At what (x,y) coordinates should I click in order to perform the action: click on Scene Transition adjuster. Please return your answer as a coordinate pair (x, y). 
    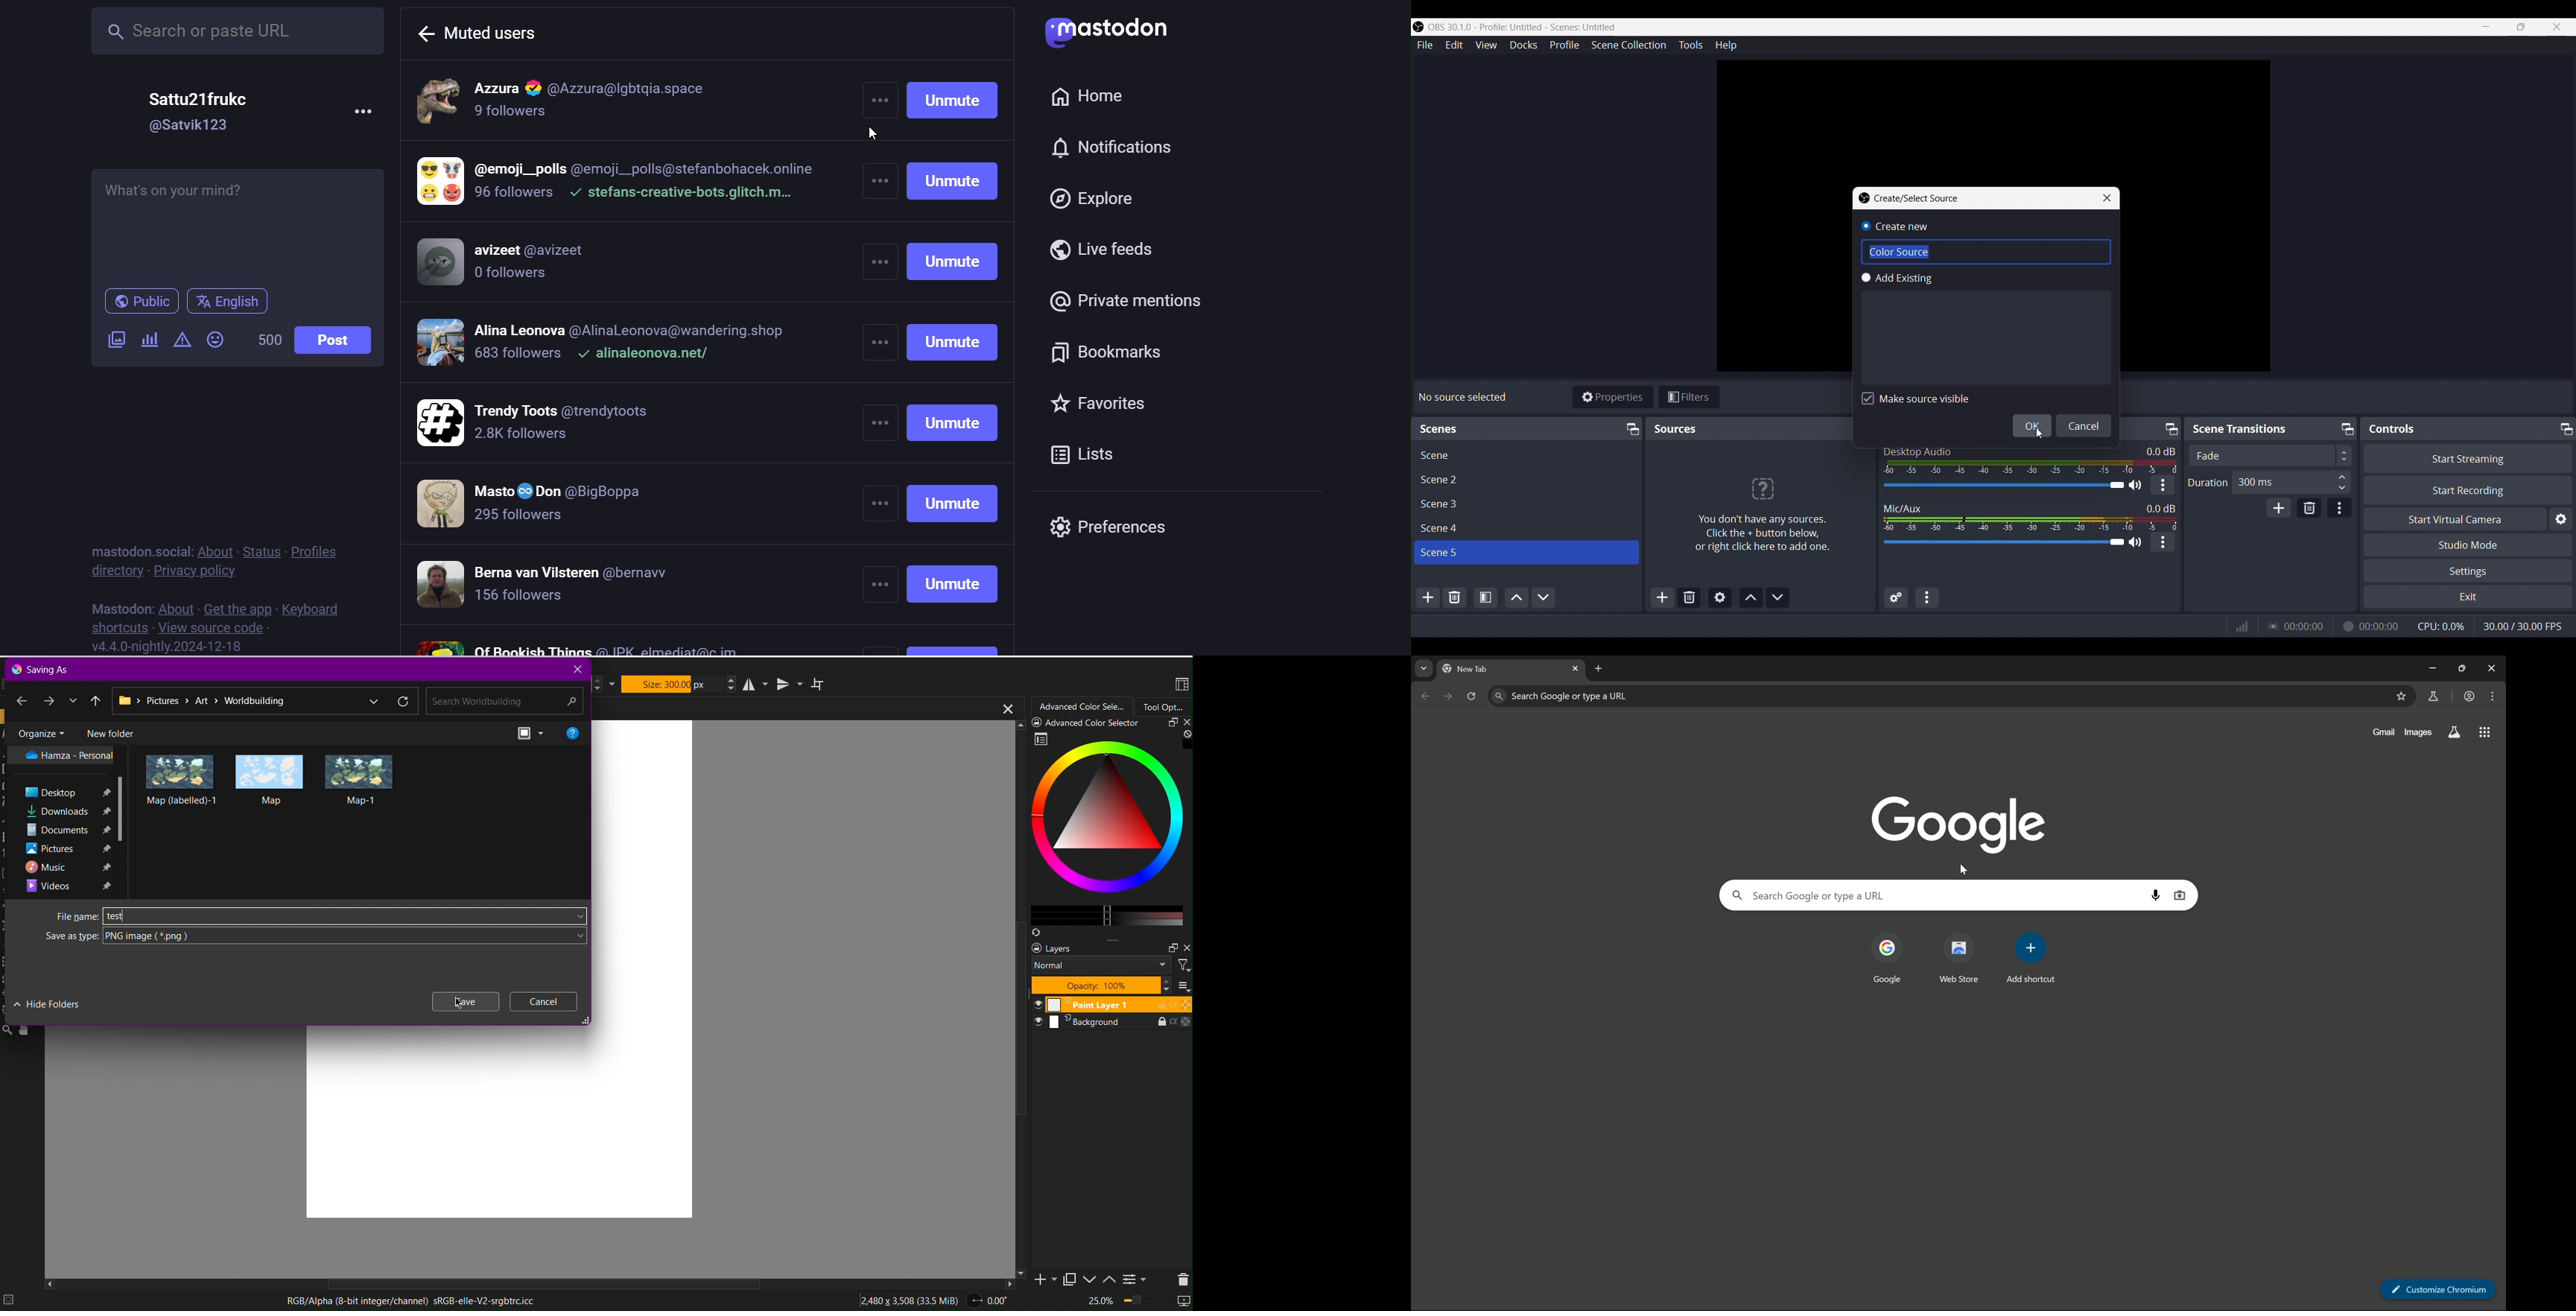
    Looking at the image, I should click on (2269, 455).